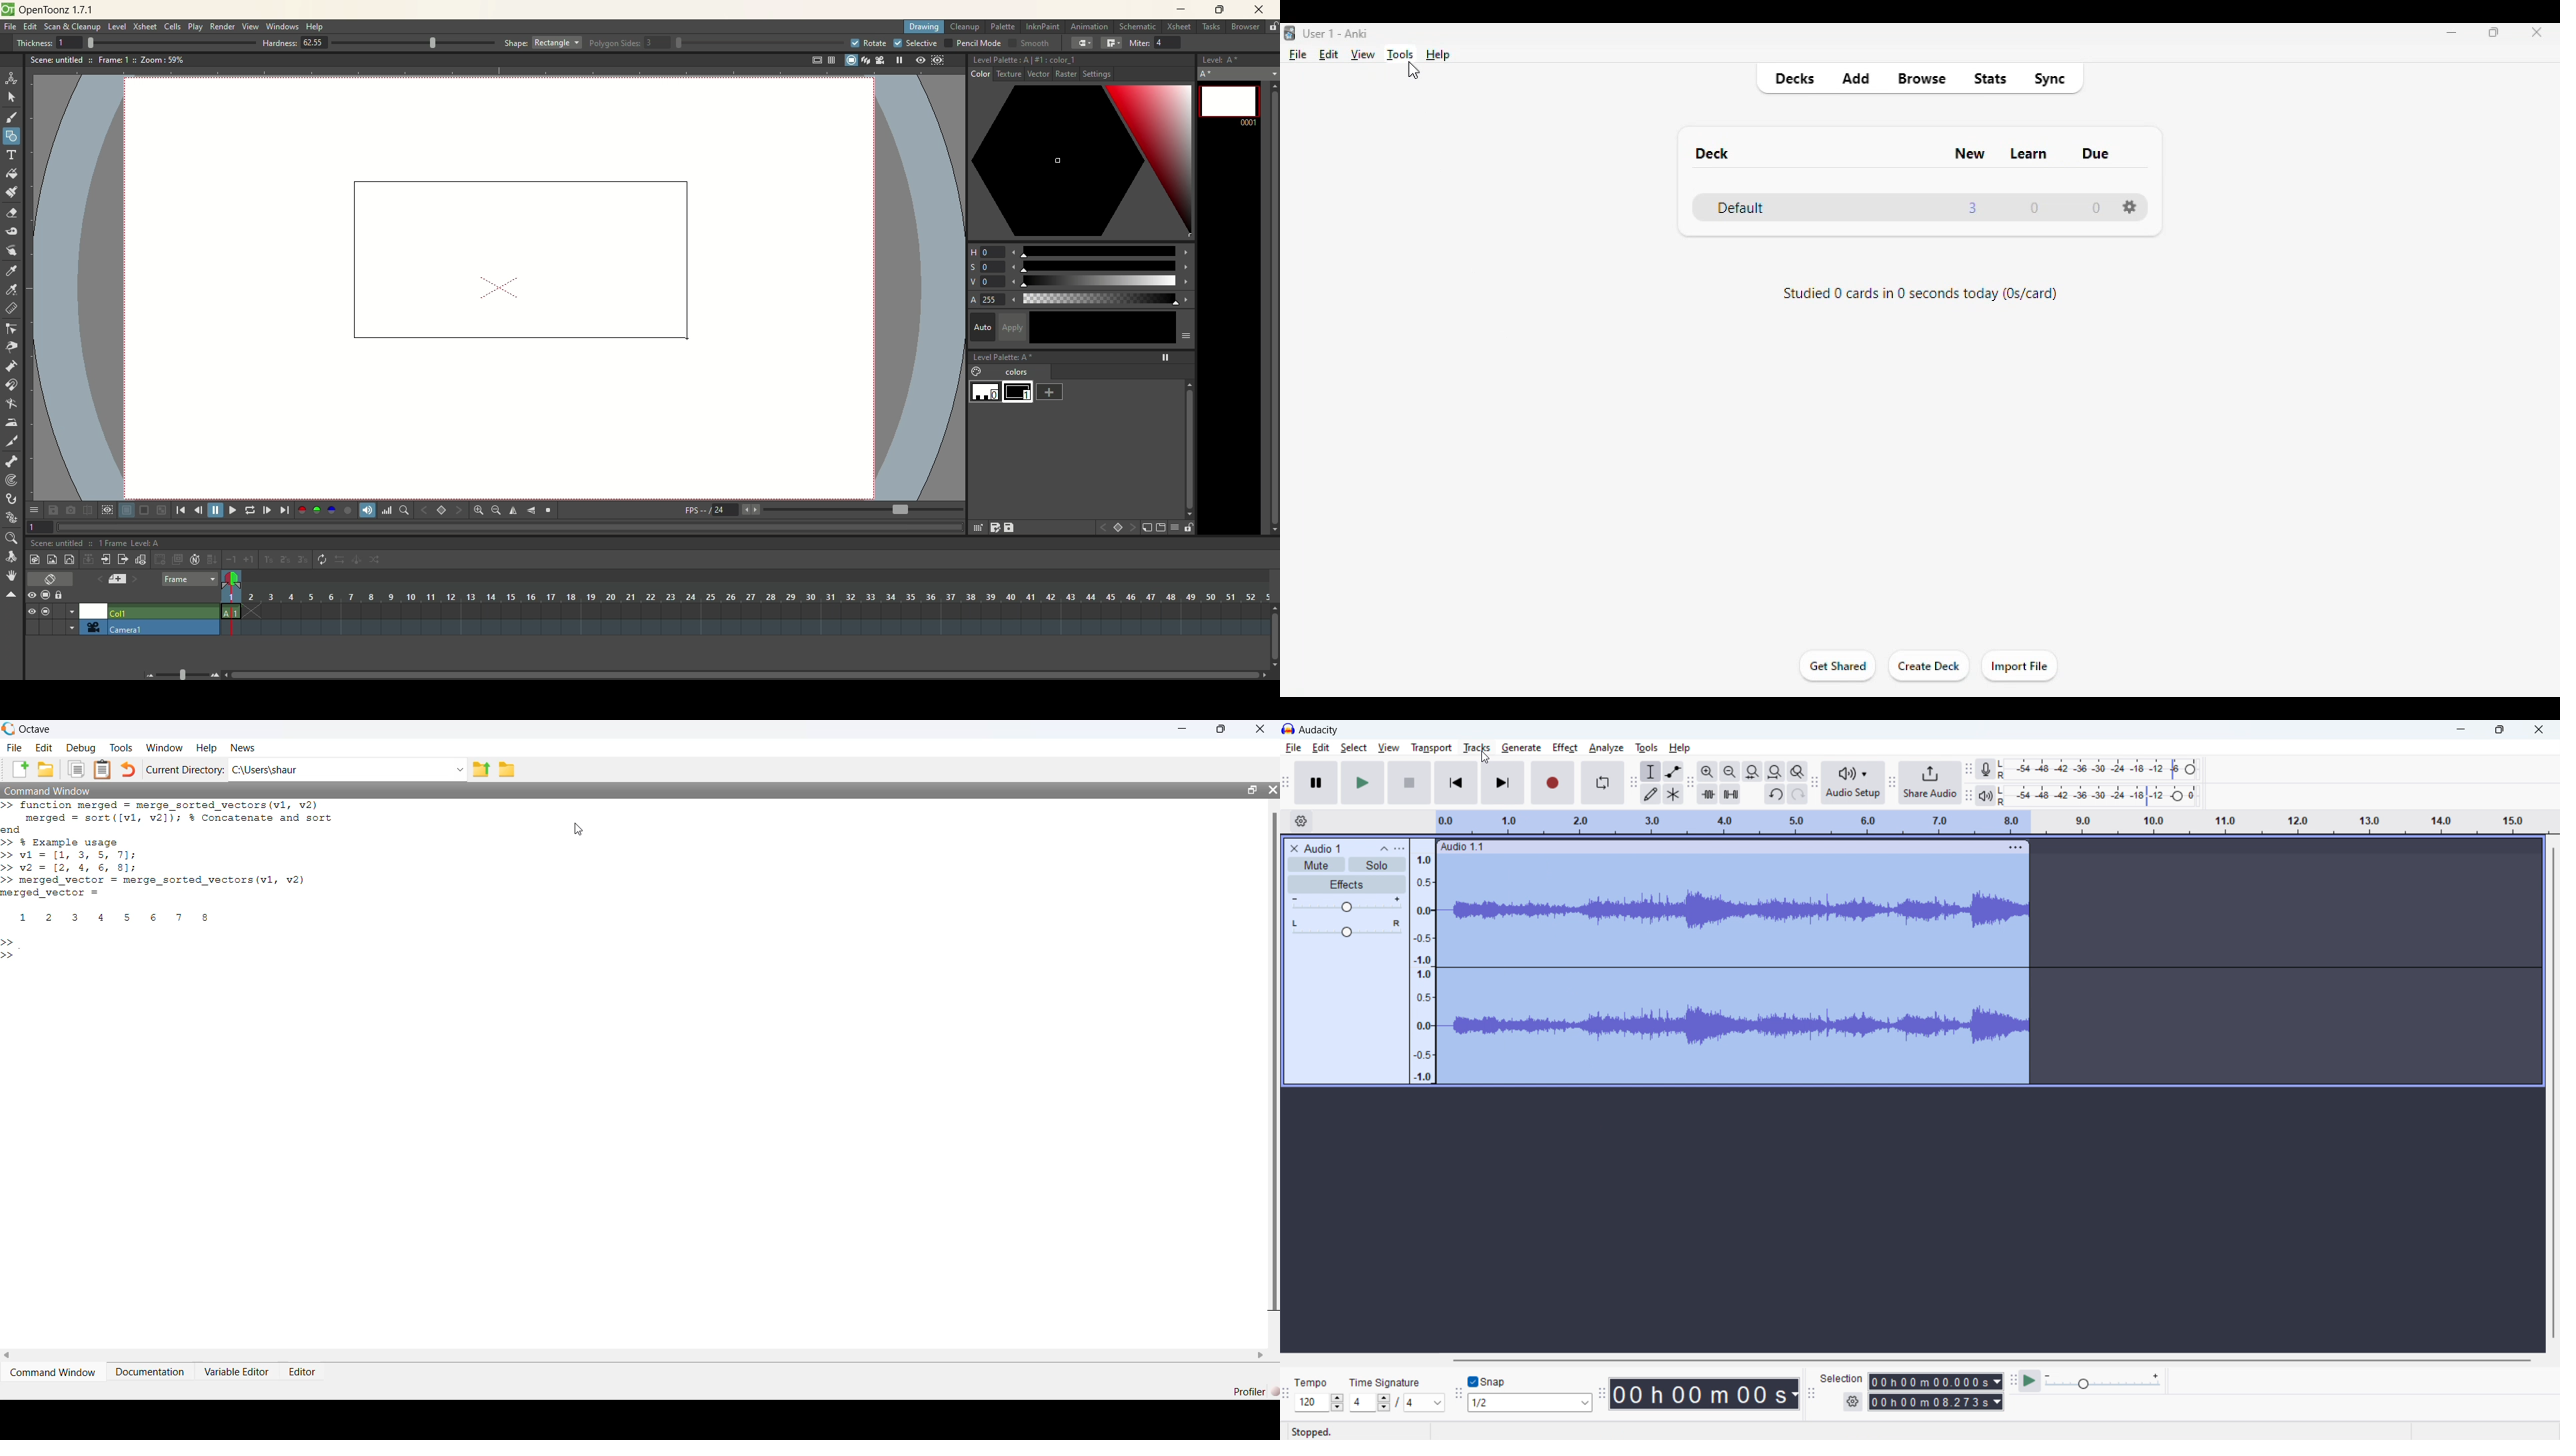  Describe the element at coordinates (1319, 730) in the screenshot. I see `title` at that location.